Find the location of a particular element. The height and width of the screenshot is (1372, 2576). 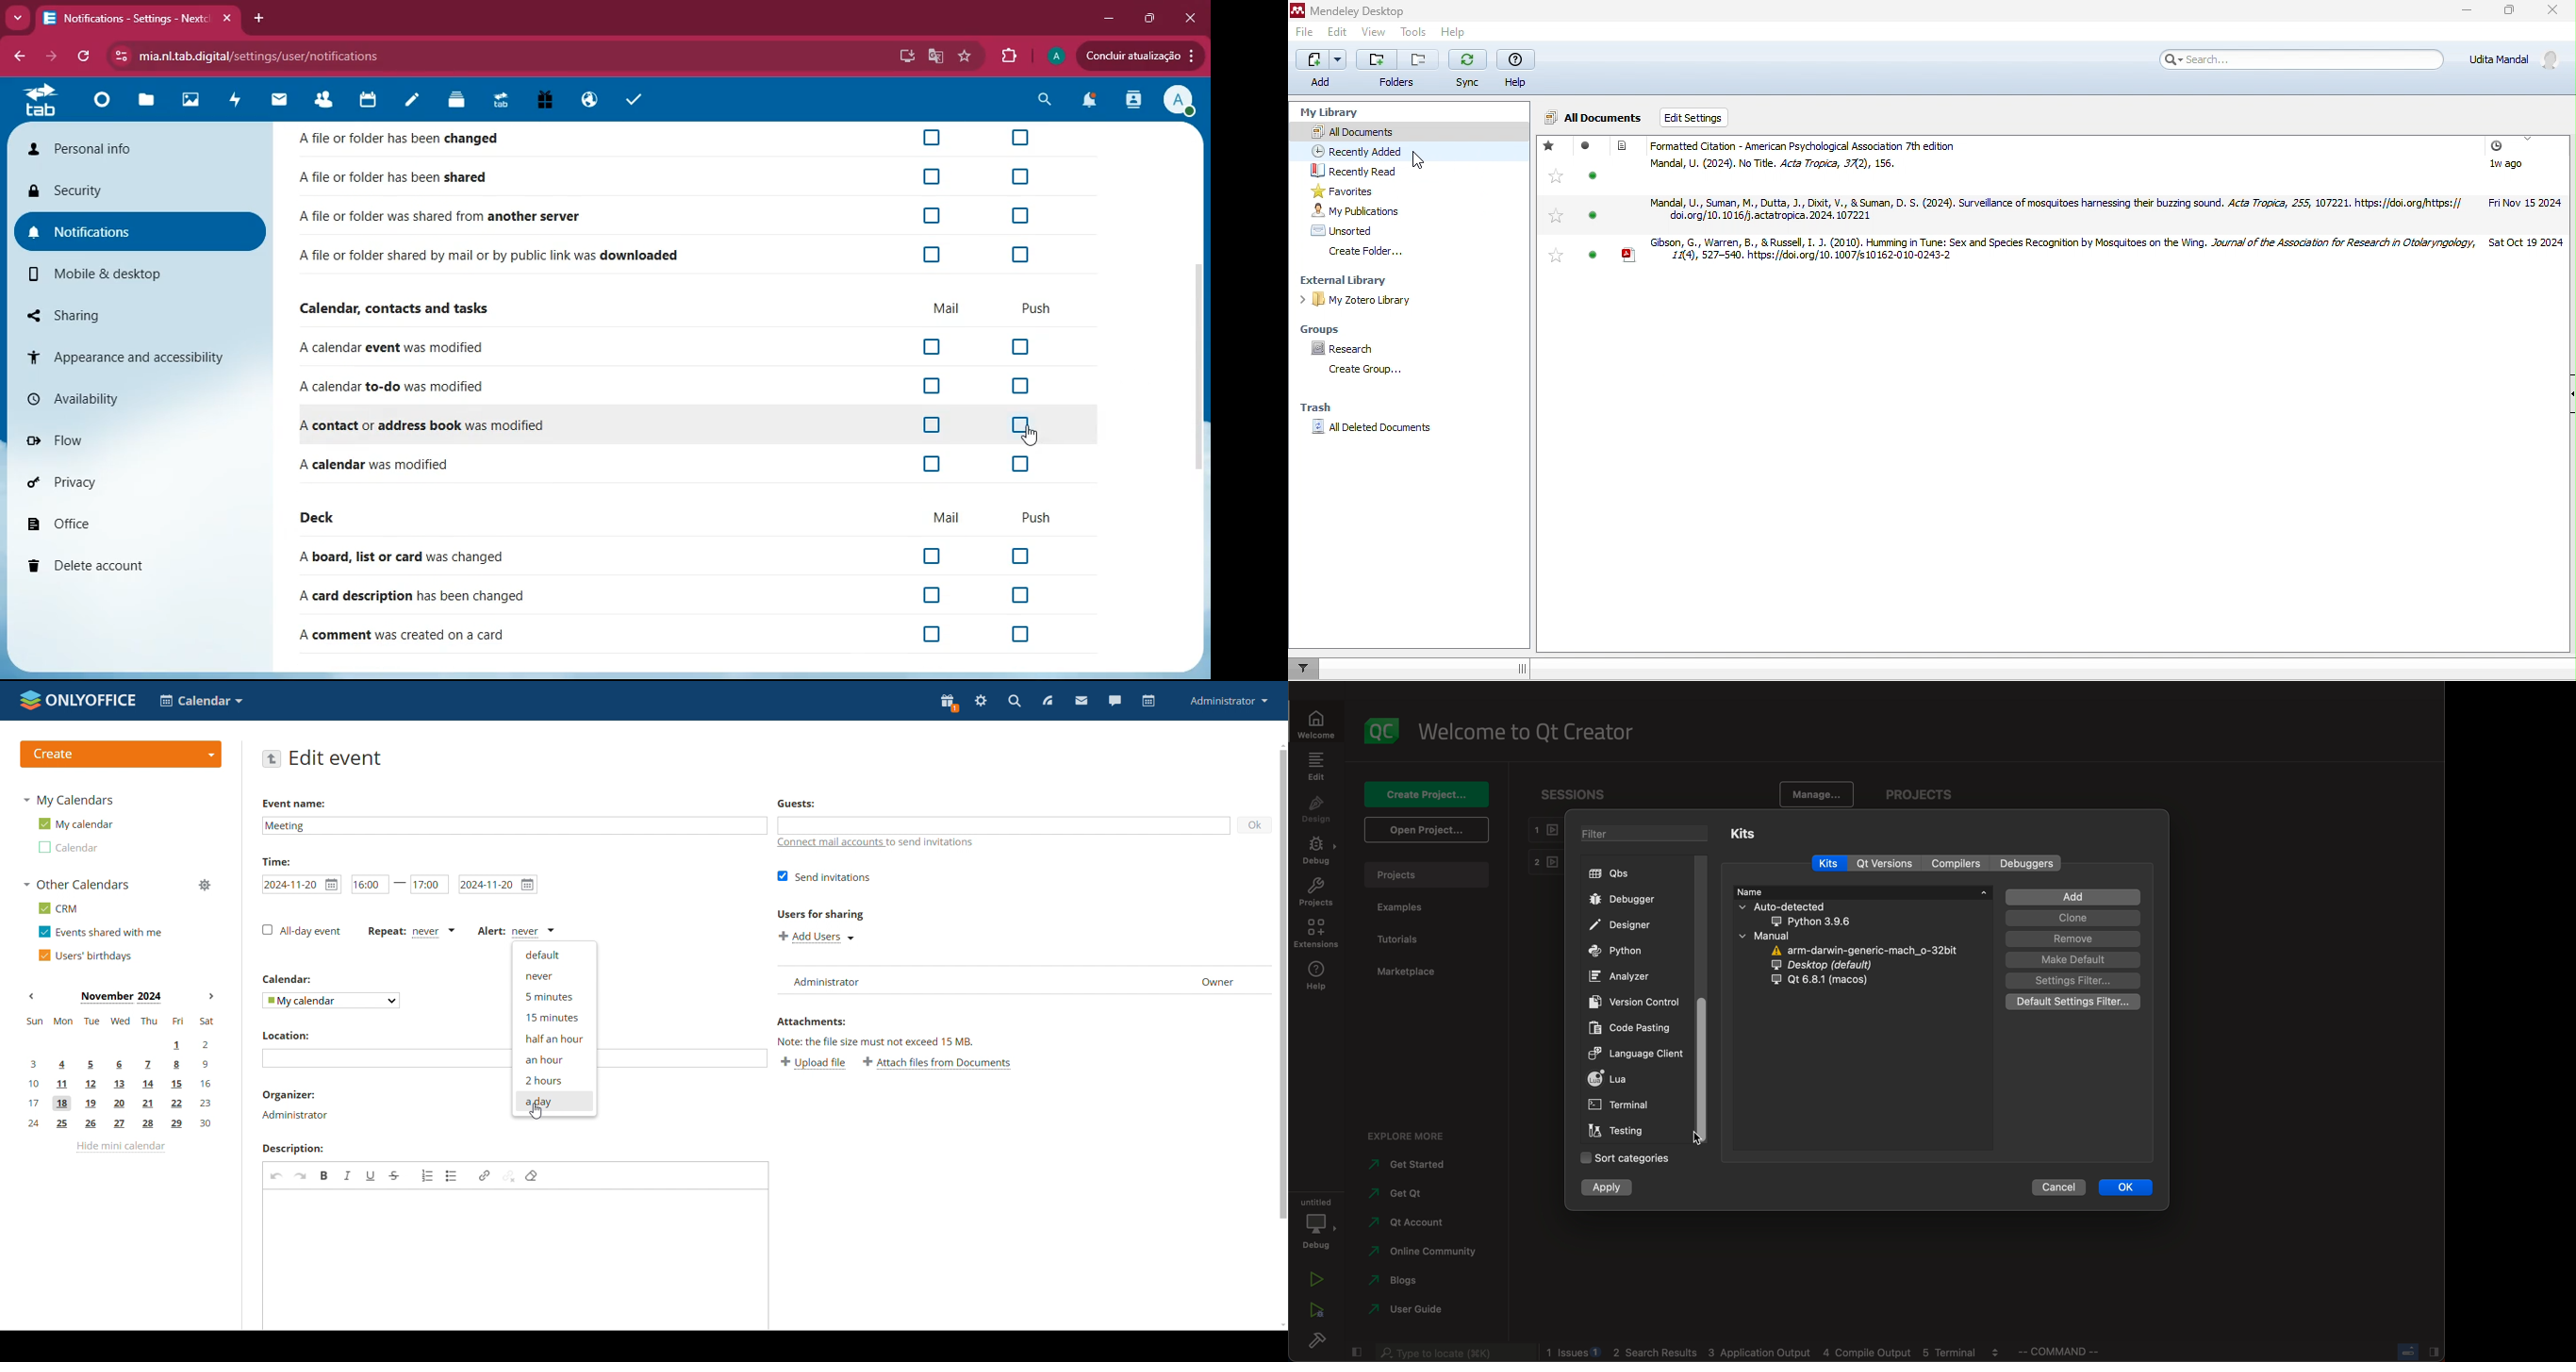

maximize is located at coordinates (2506, 12).